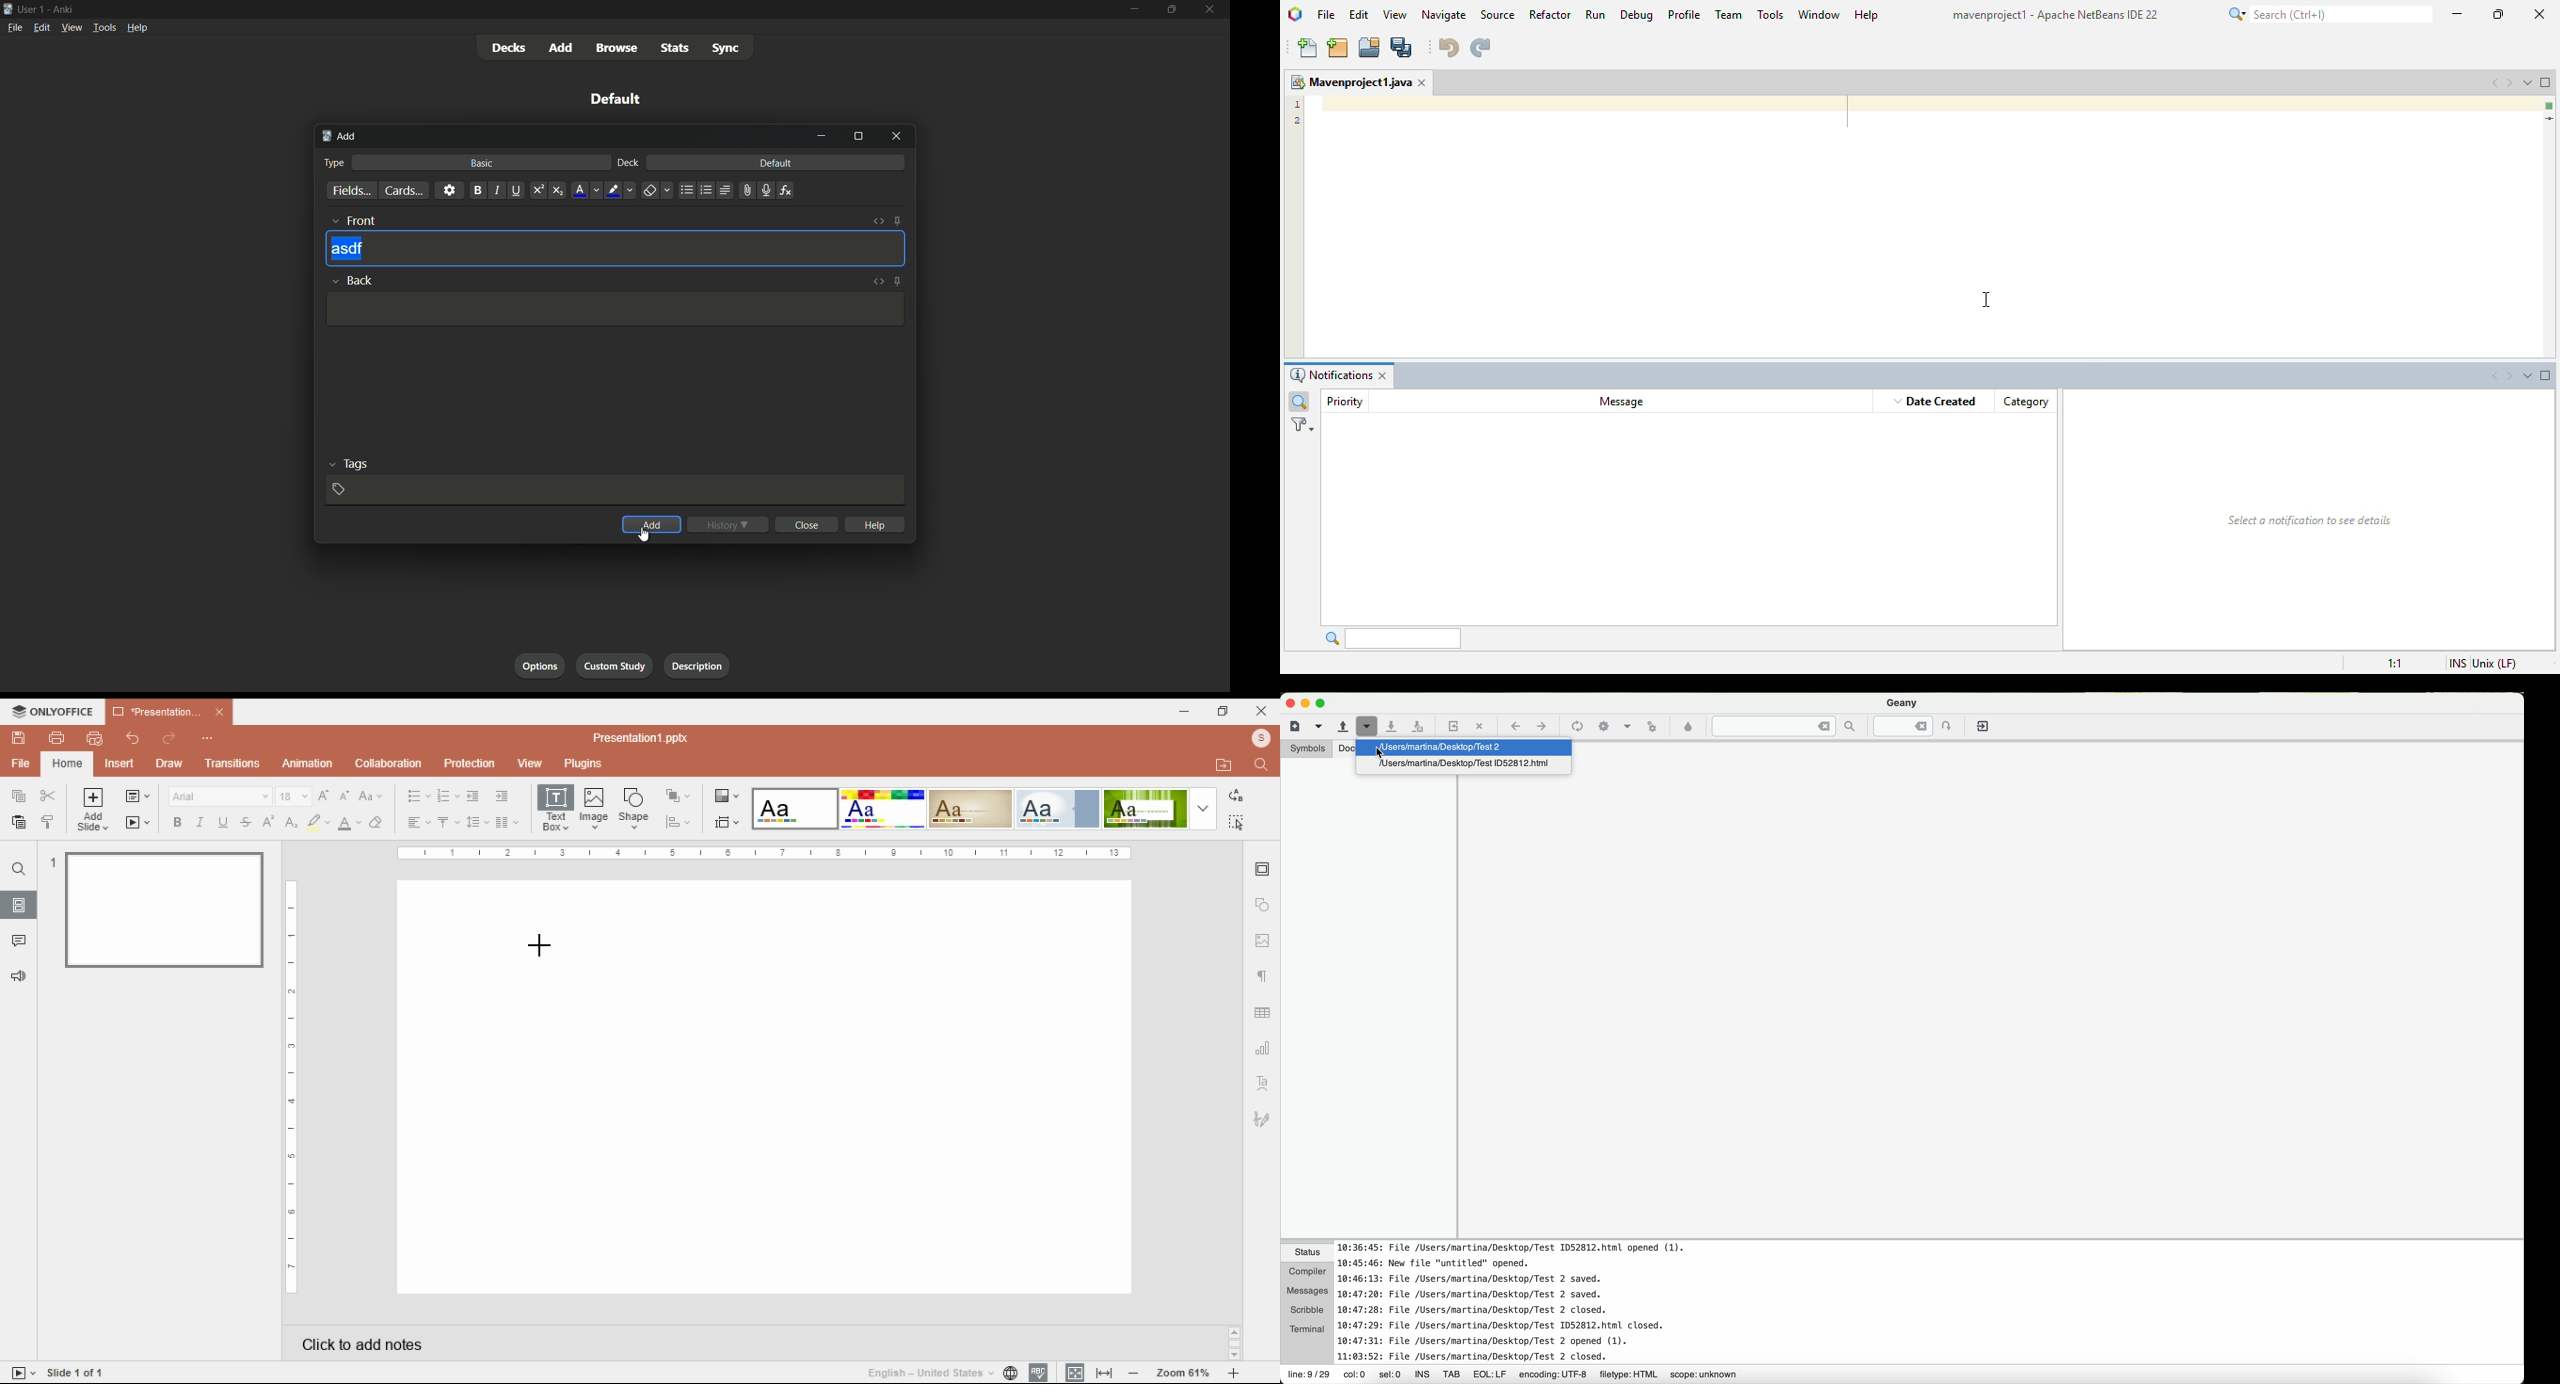  Describe the element at coordinates (343, 137) in the screenshot. I see `add` at that location.